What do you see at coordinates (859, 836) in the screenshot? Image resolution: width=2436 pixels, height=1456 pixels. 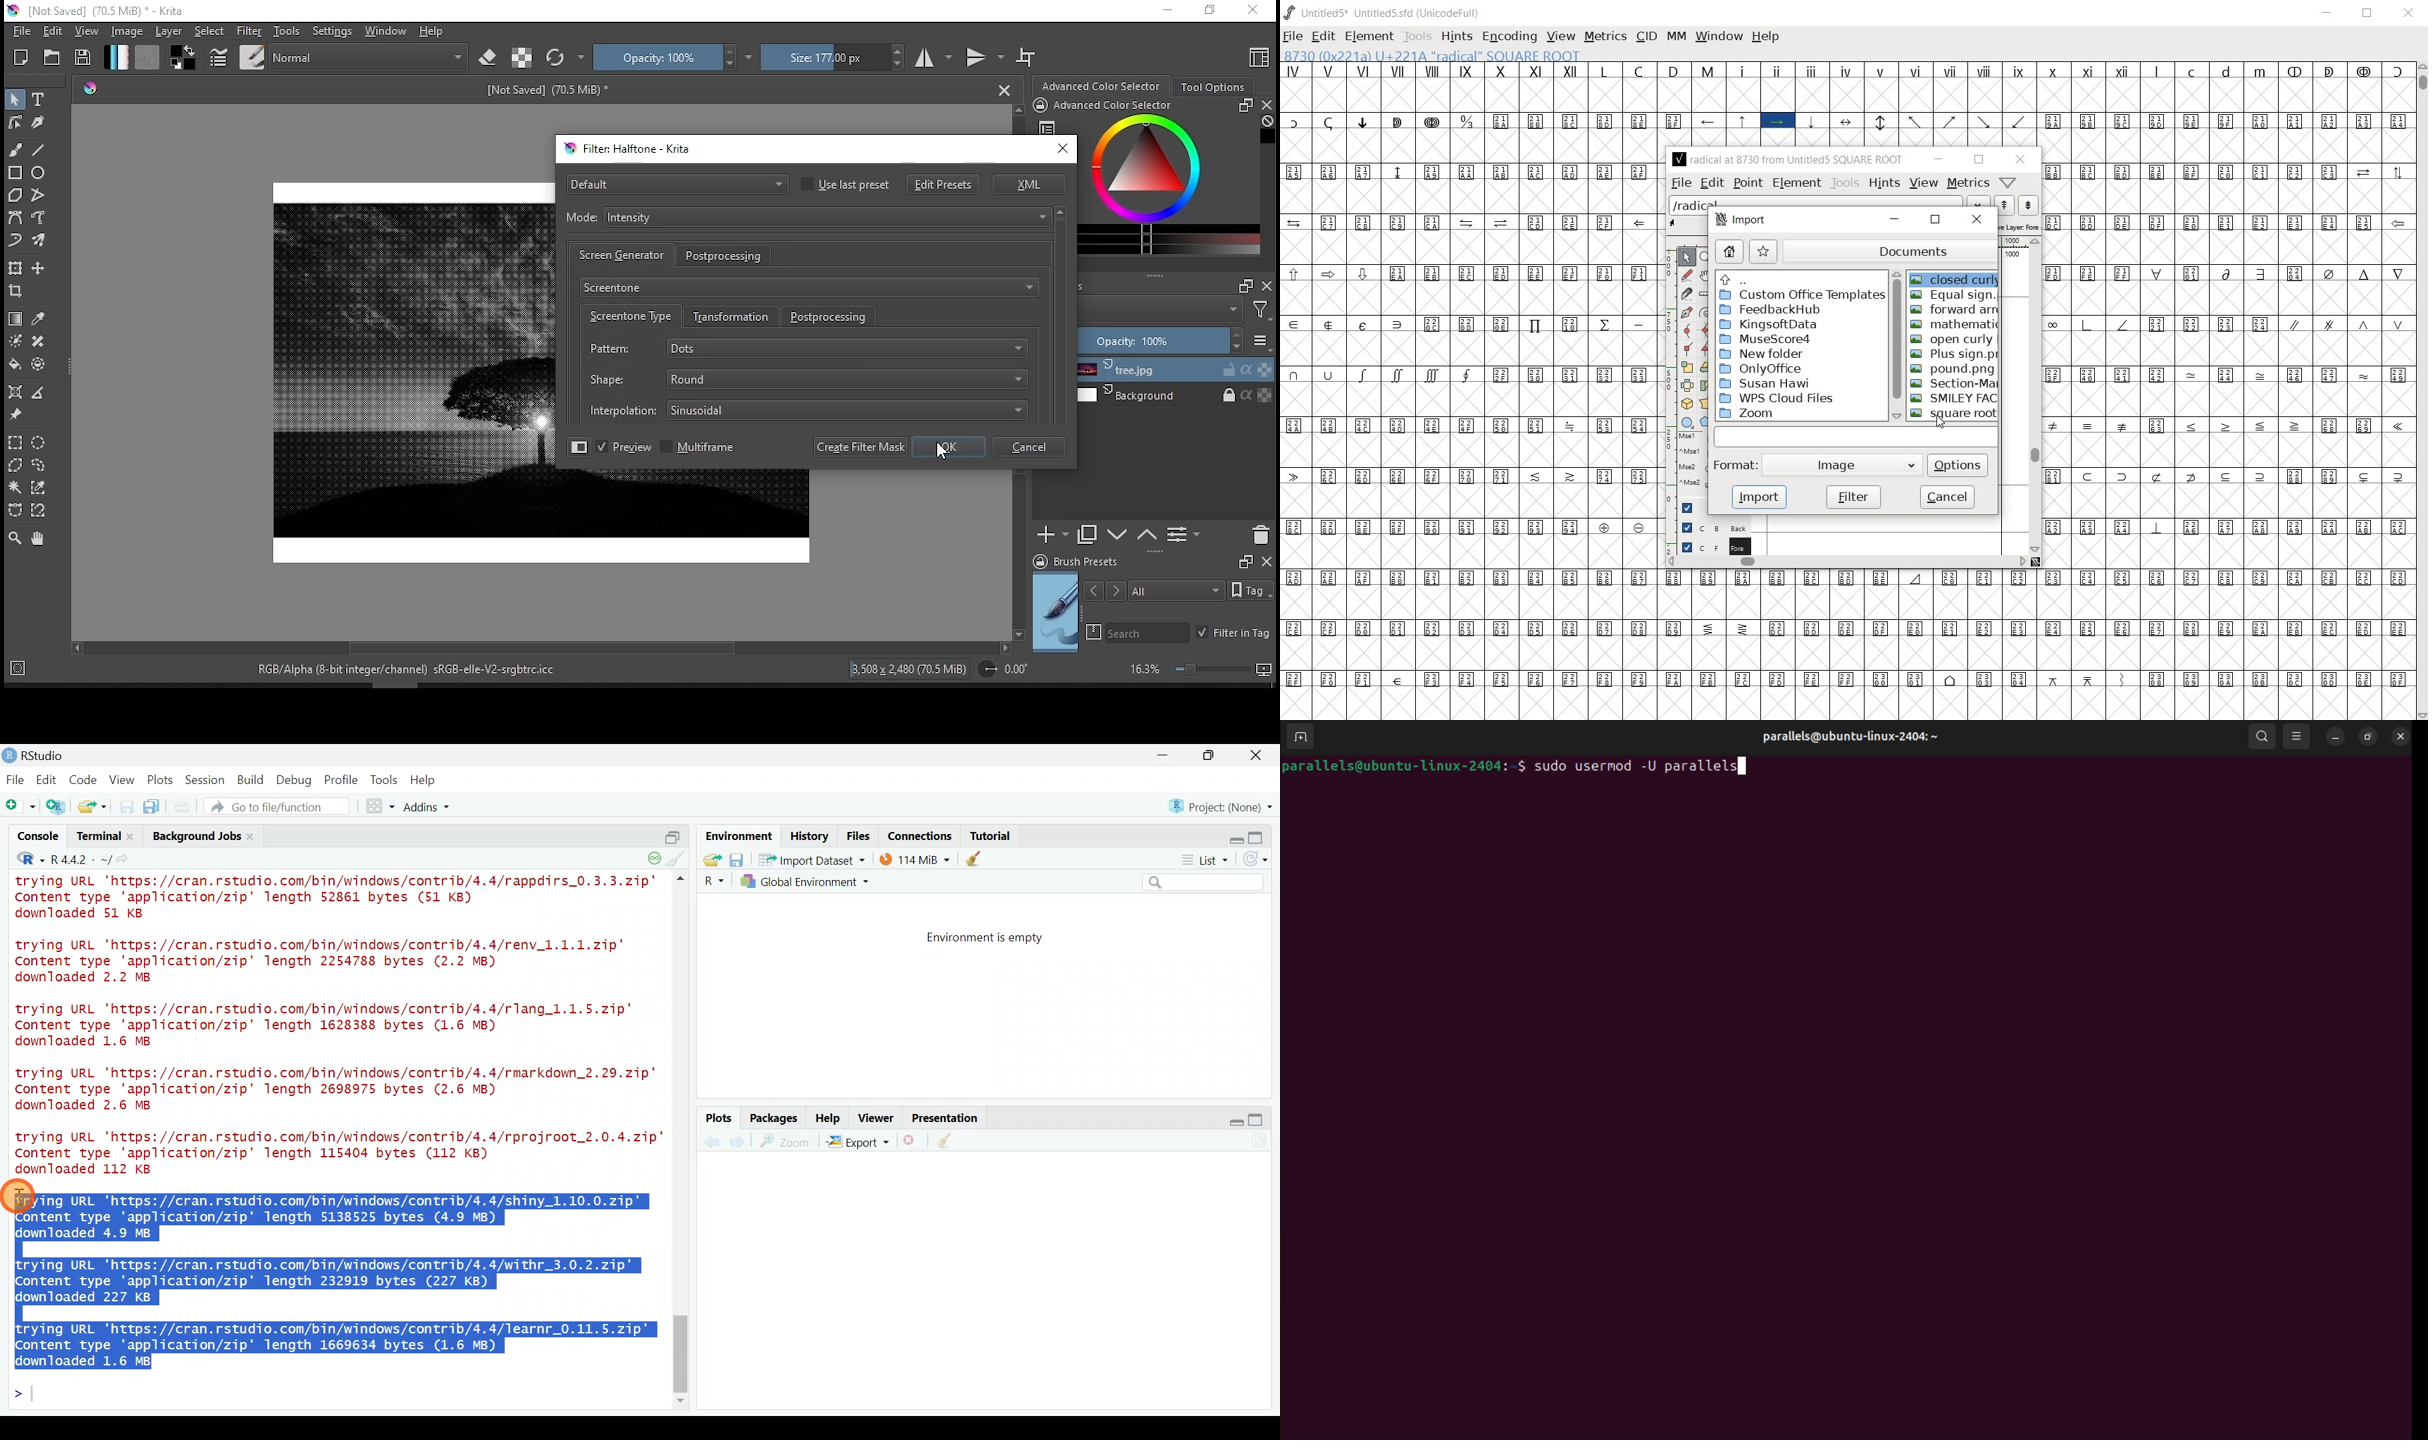 I see `Files` at bounding box center [859, 836].